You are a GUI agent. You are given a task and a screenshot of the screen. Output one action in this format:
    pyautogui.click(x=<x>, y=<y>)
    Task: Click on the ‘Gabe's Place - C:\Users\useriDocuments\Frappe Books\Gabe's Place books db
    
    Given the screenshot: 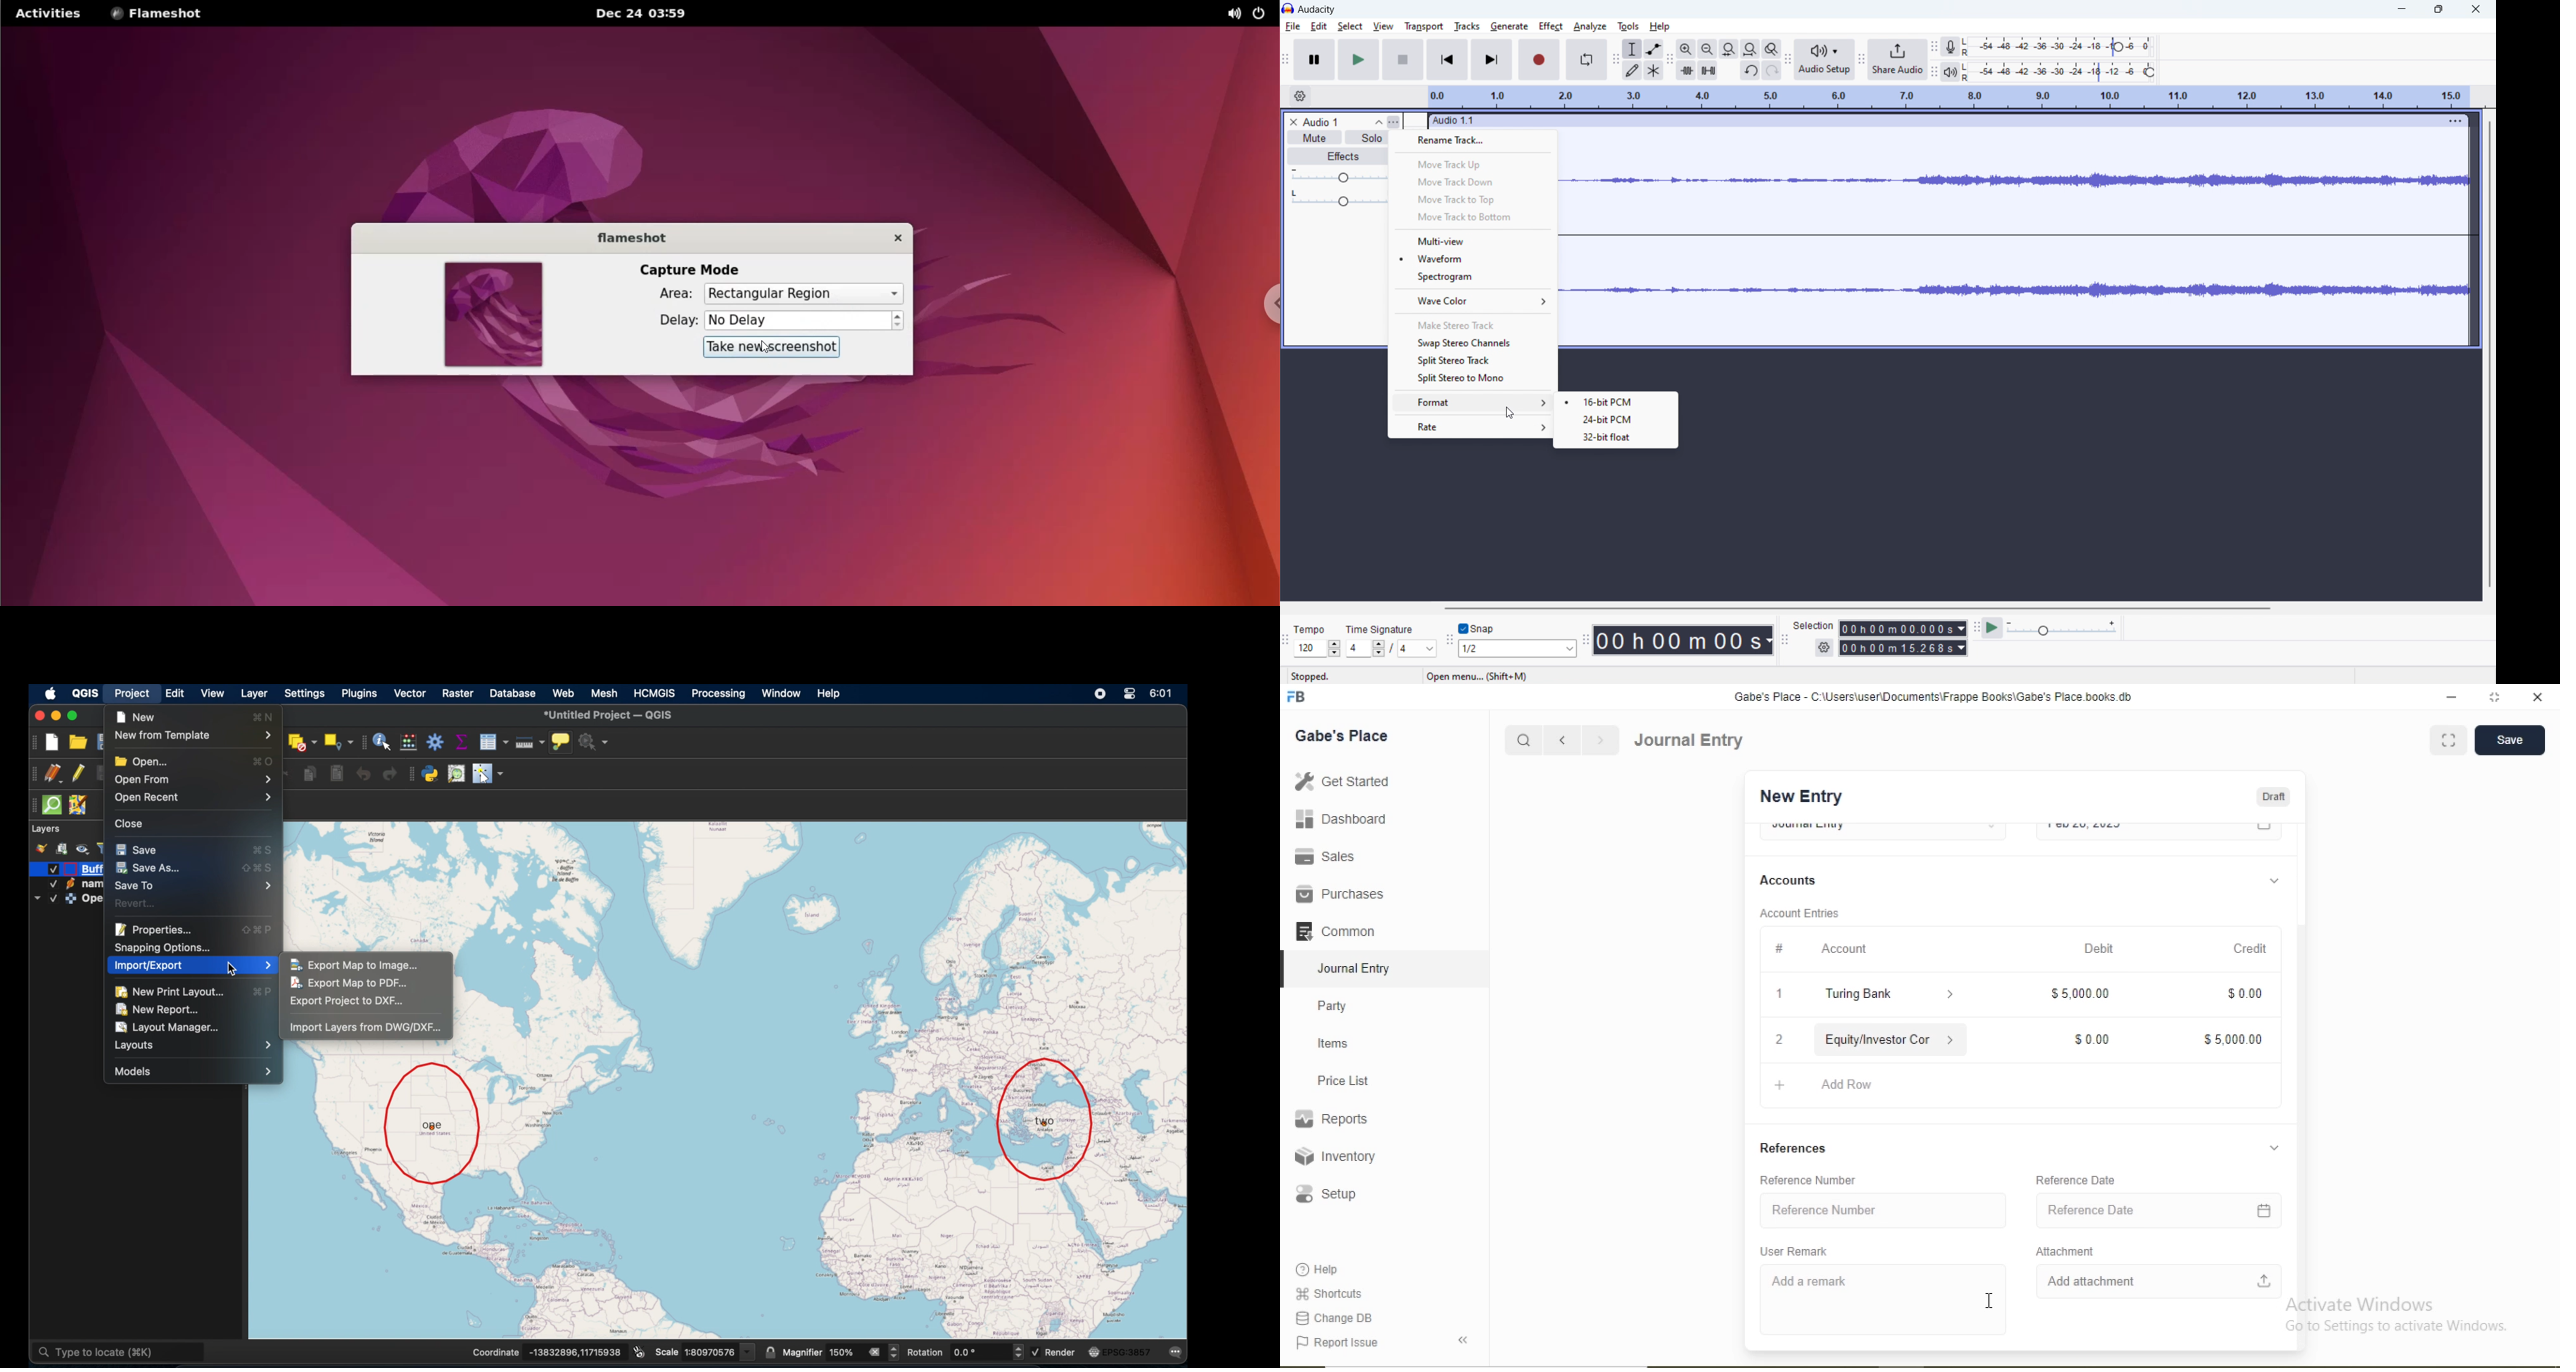 What is the action you would take?
    pyautogui.click(x=1932, y=697)
    